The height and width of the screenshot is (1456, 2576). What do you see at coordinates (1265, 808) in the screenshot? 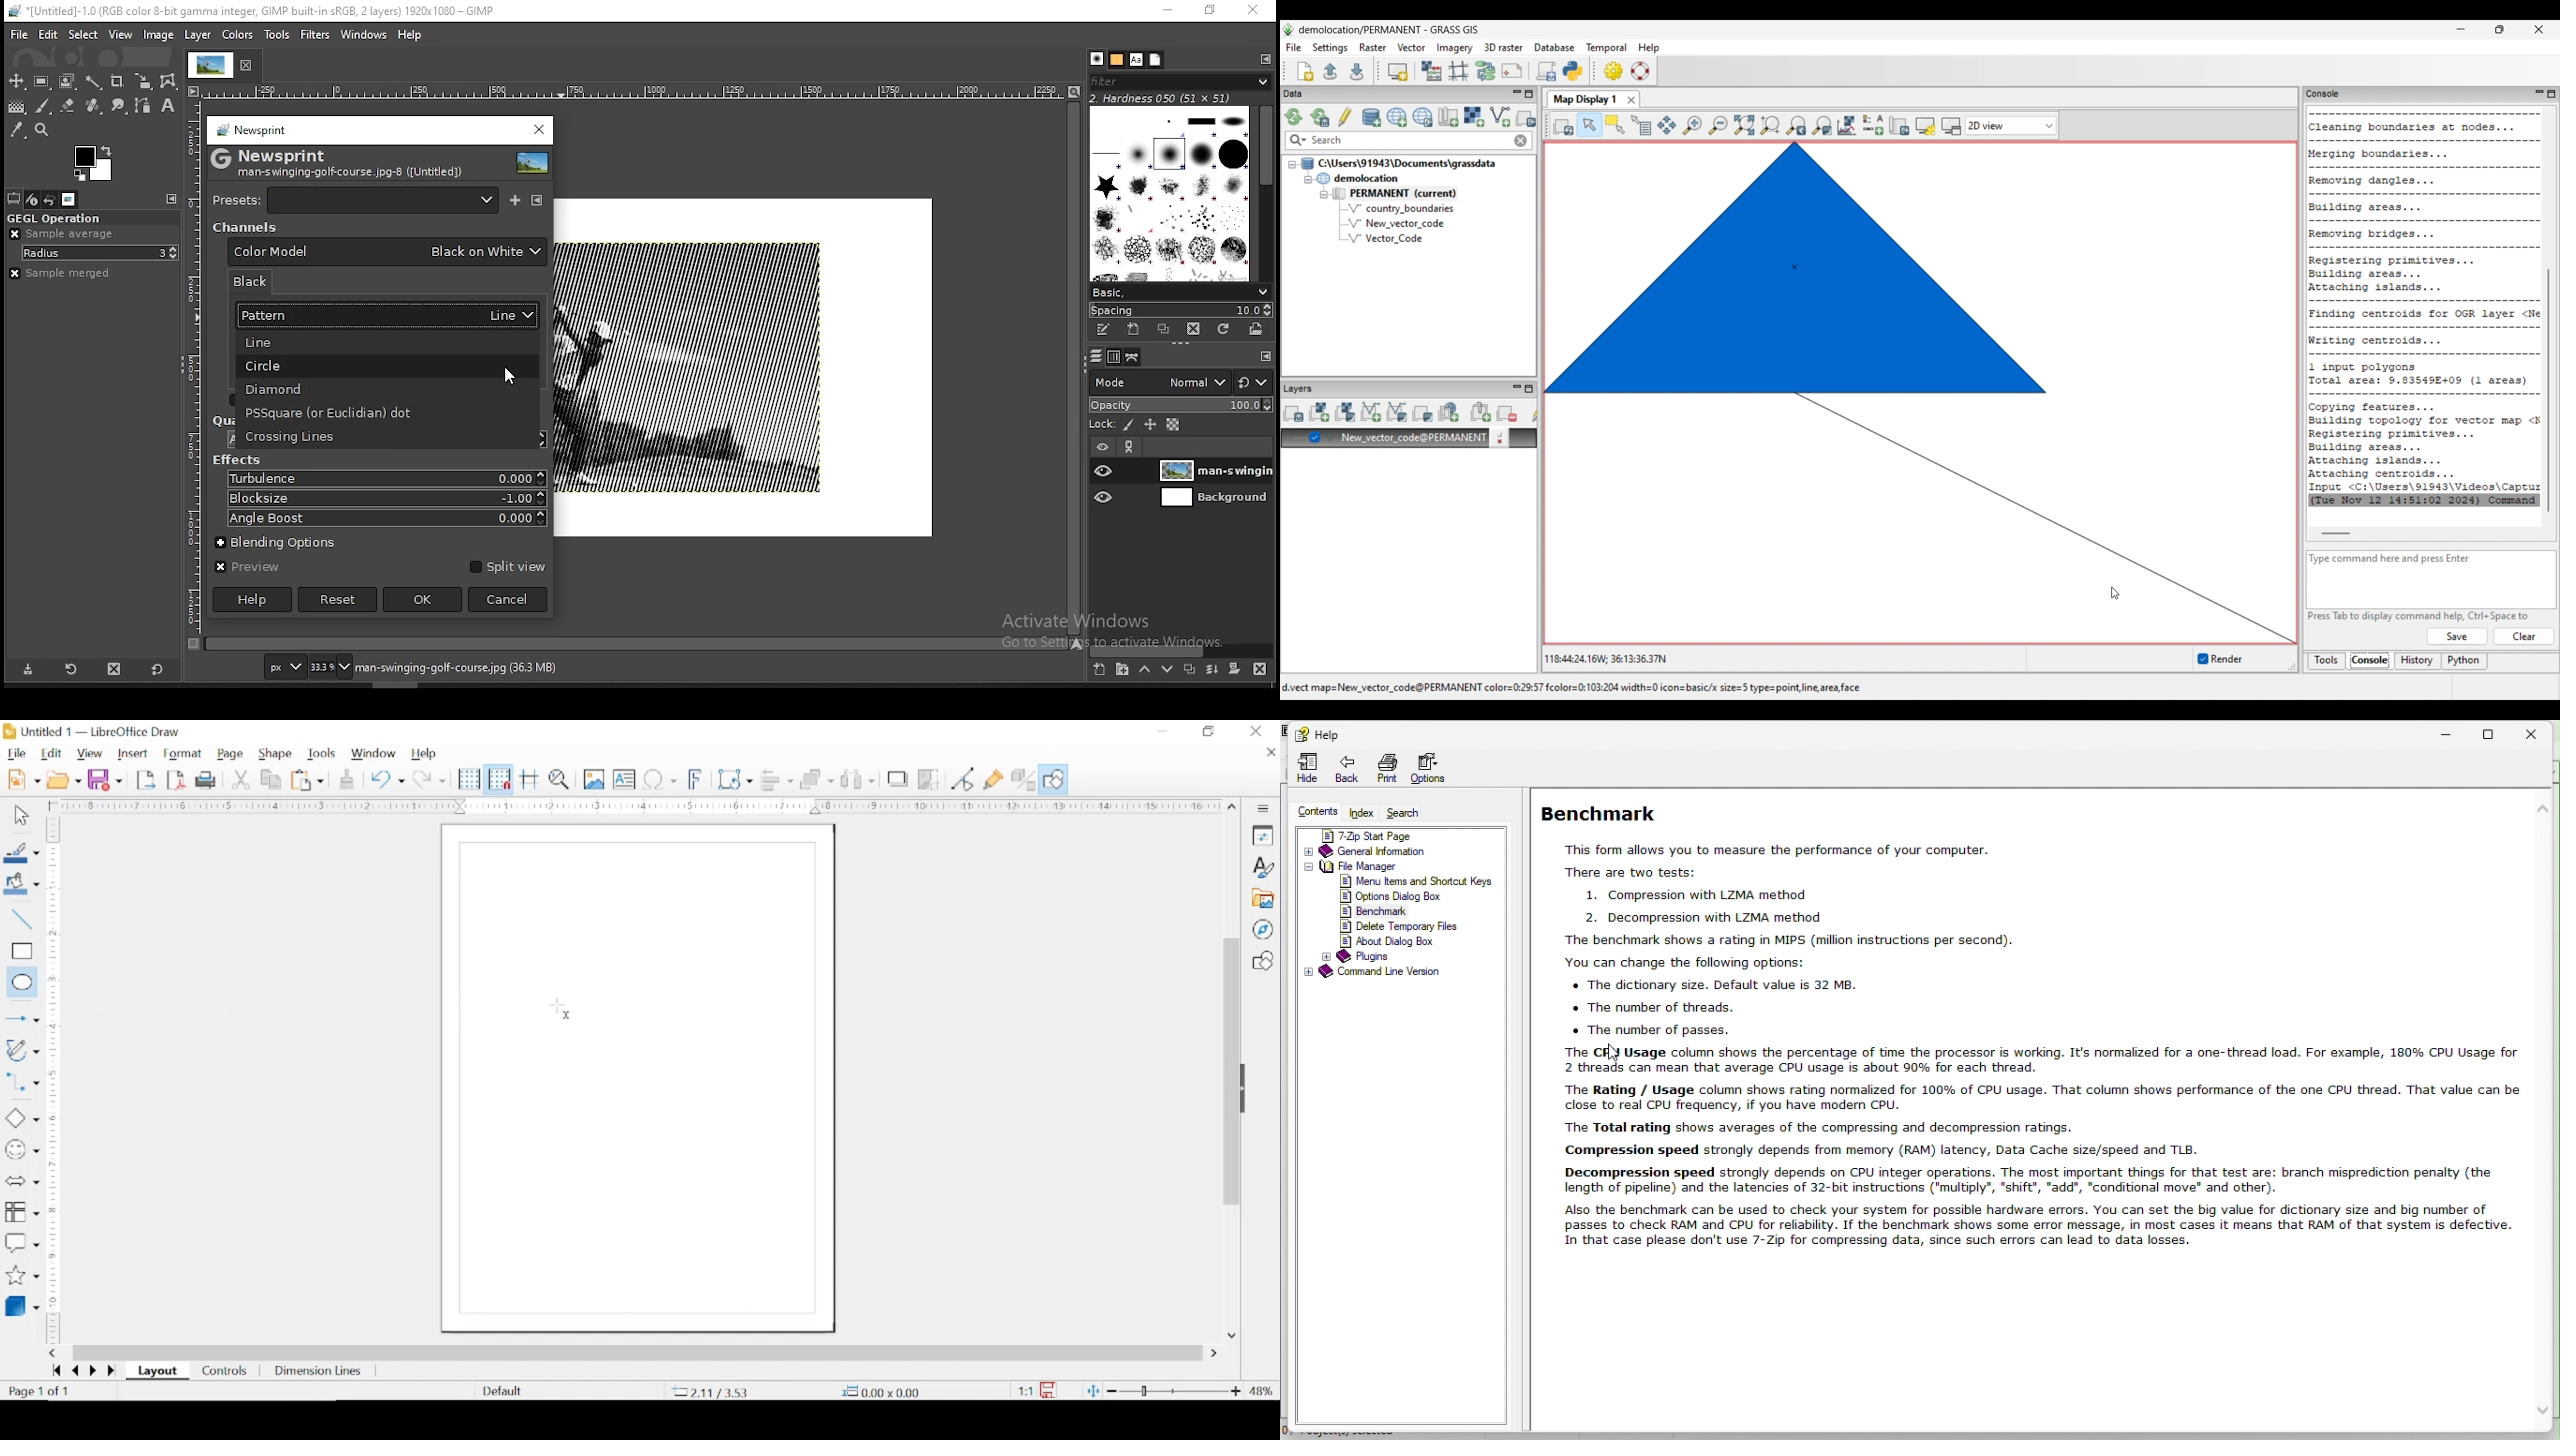
I see `sidebar settings` at bounding box center [1265, 808].